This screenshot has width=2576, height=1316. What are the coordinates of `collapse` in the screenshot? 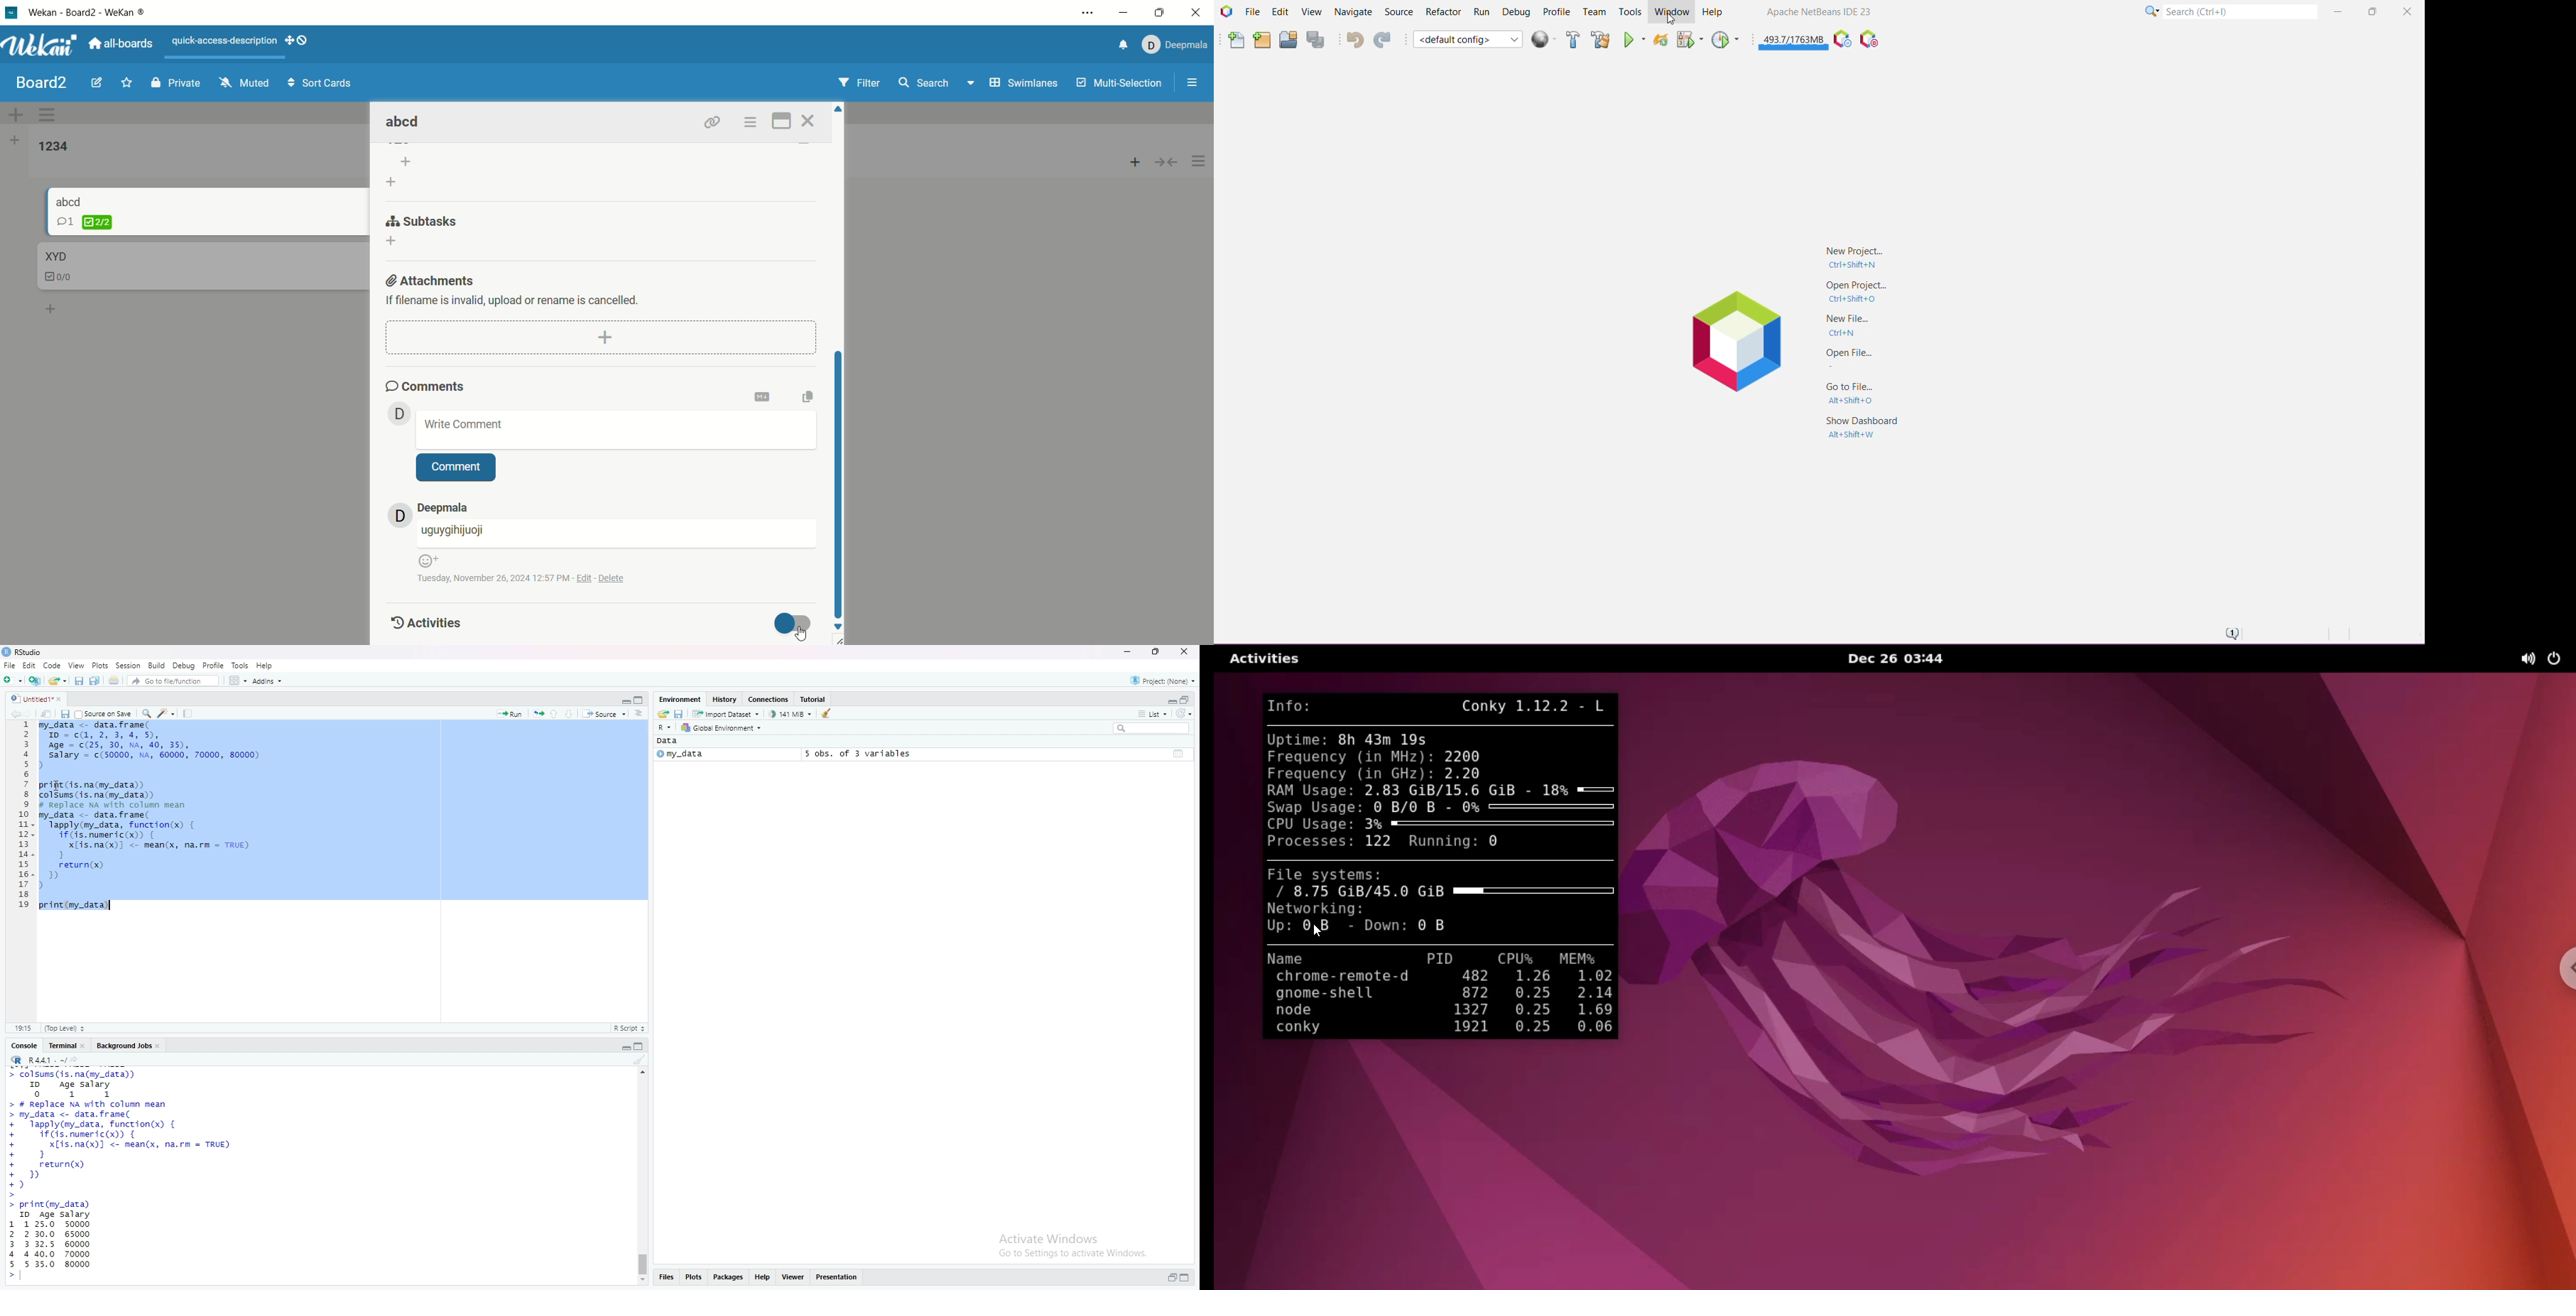 It's located at (1188, 1278).